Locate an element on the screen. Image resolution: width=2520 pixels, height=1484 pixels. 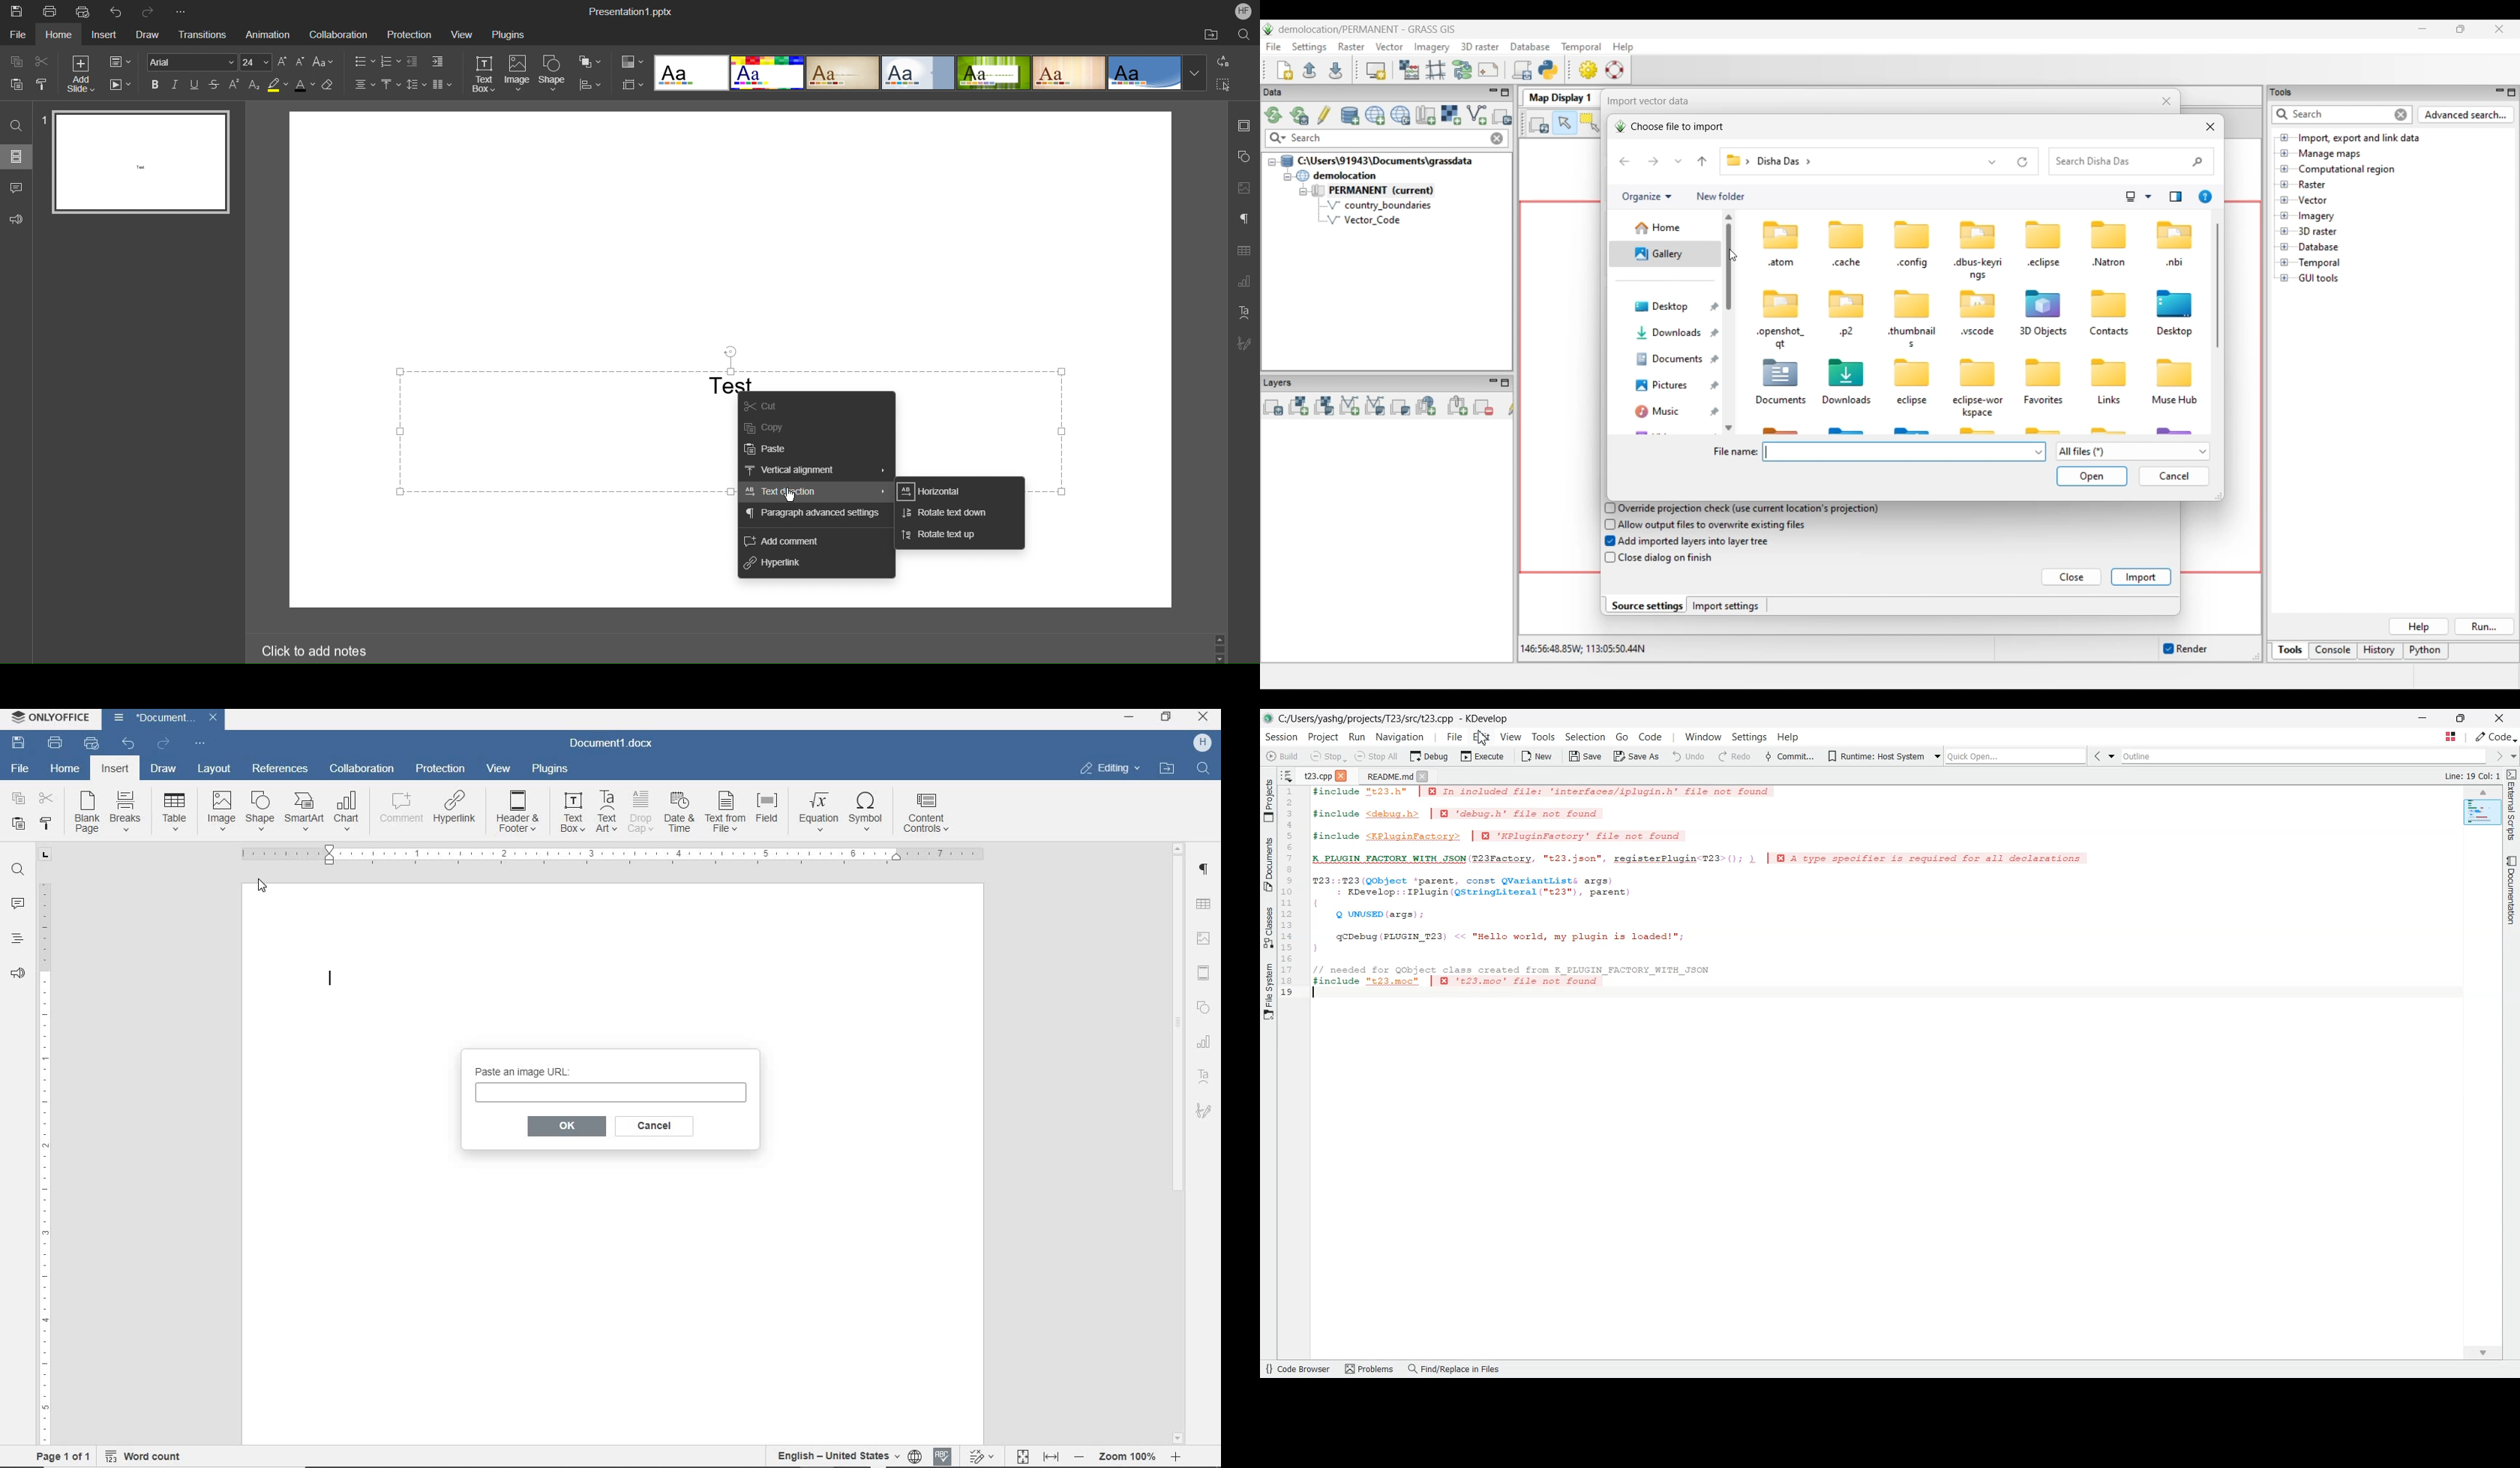
Increase Indent is located at coordinates (437, 62).